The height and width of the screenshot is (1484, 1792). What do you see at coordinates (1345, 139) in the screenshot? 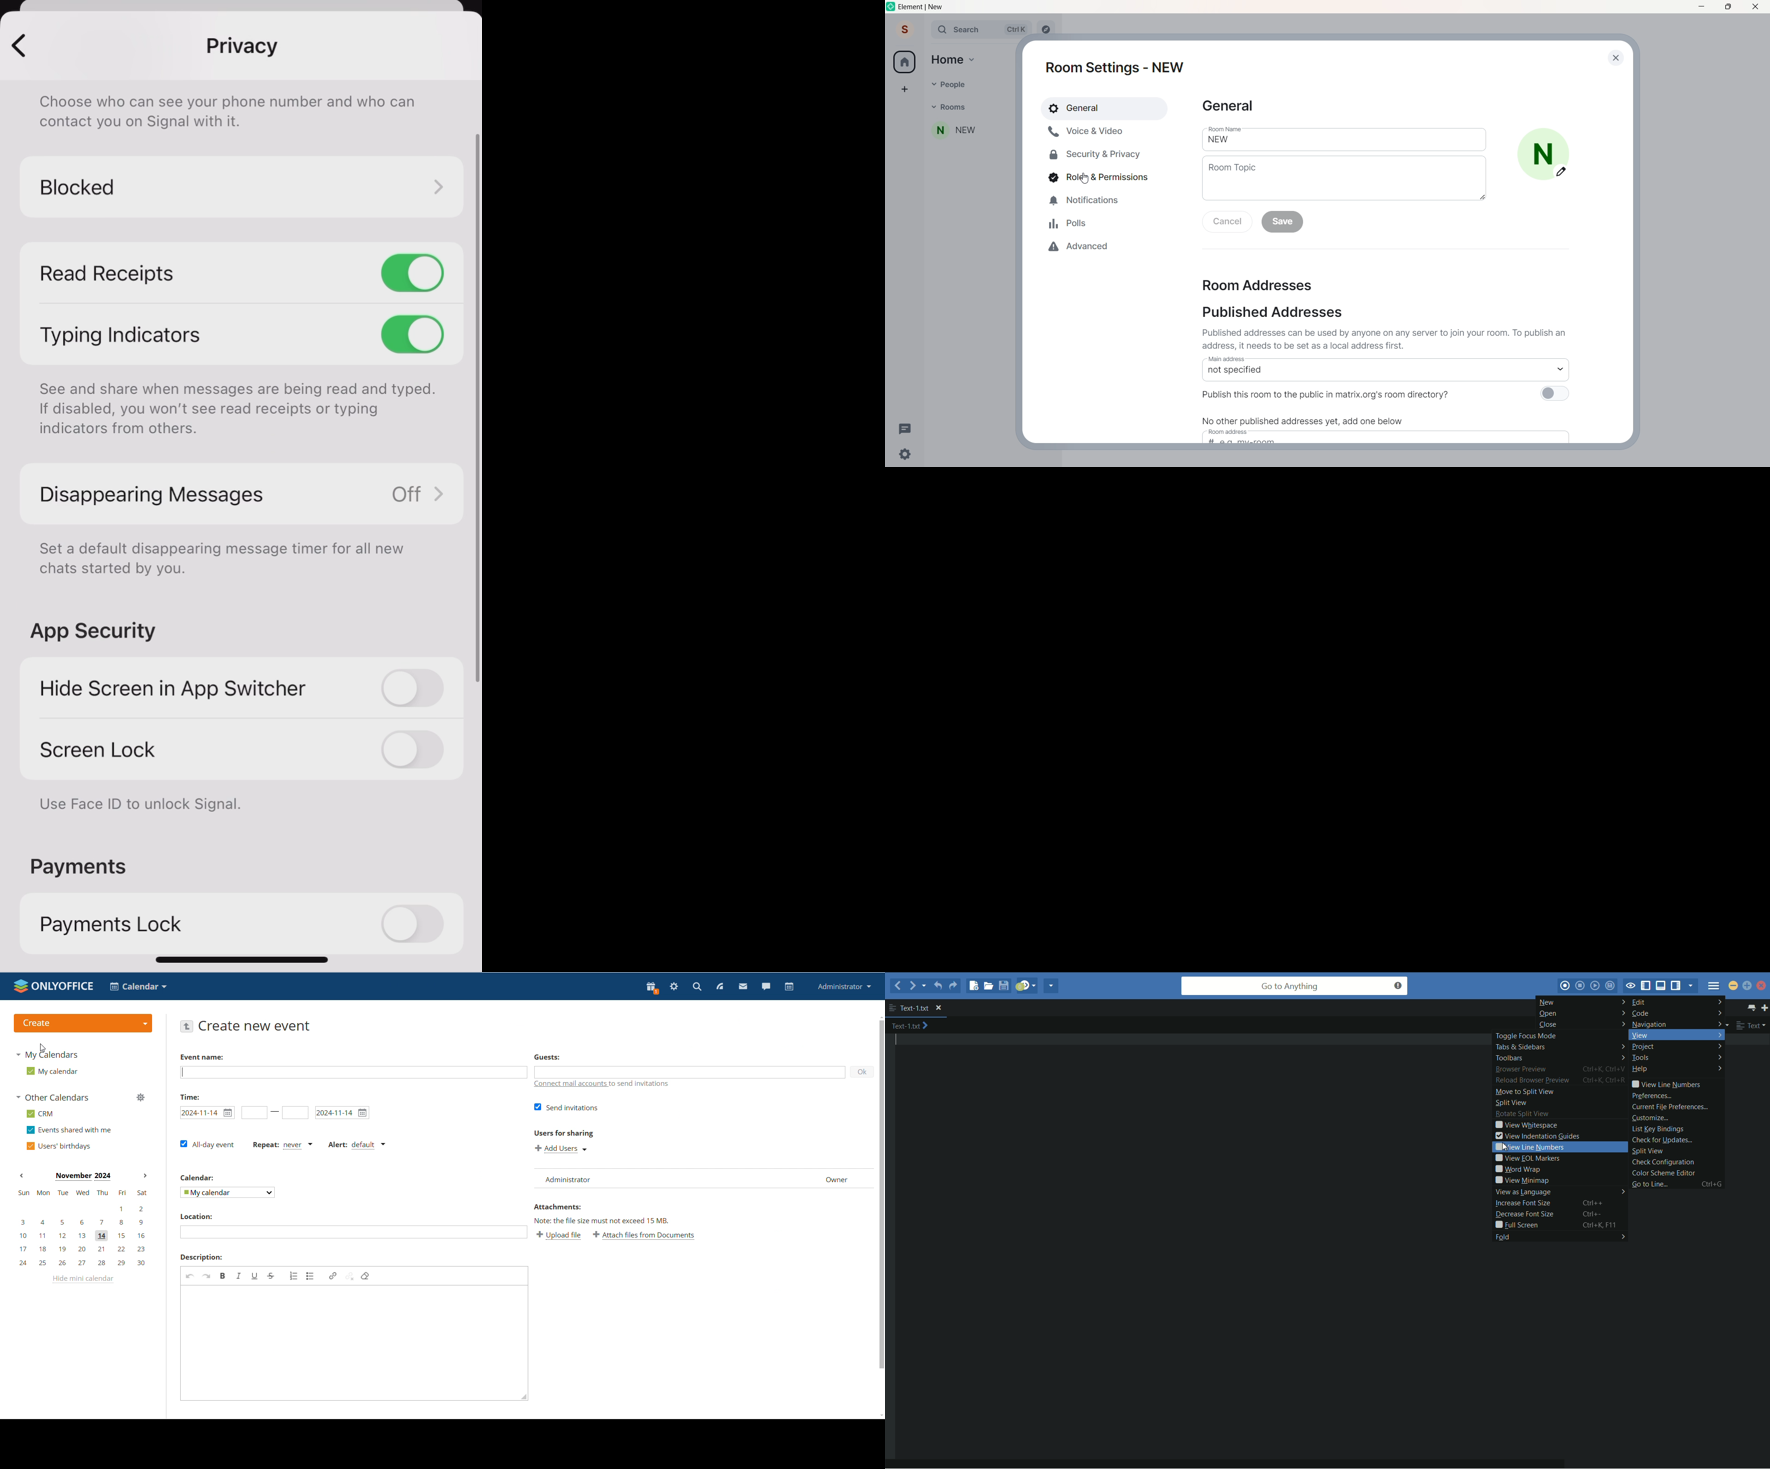
I see `room name` at bounding box center [1345, 139].